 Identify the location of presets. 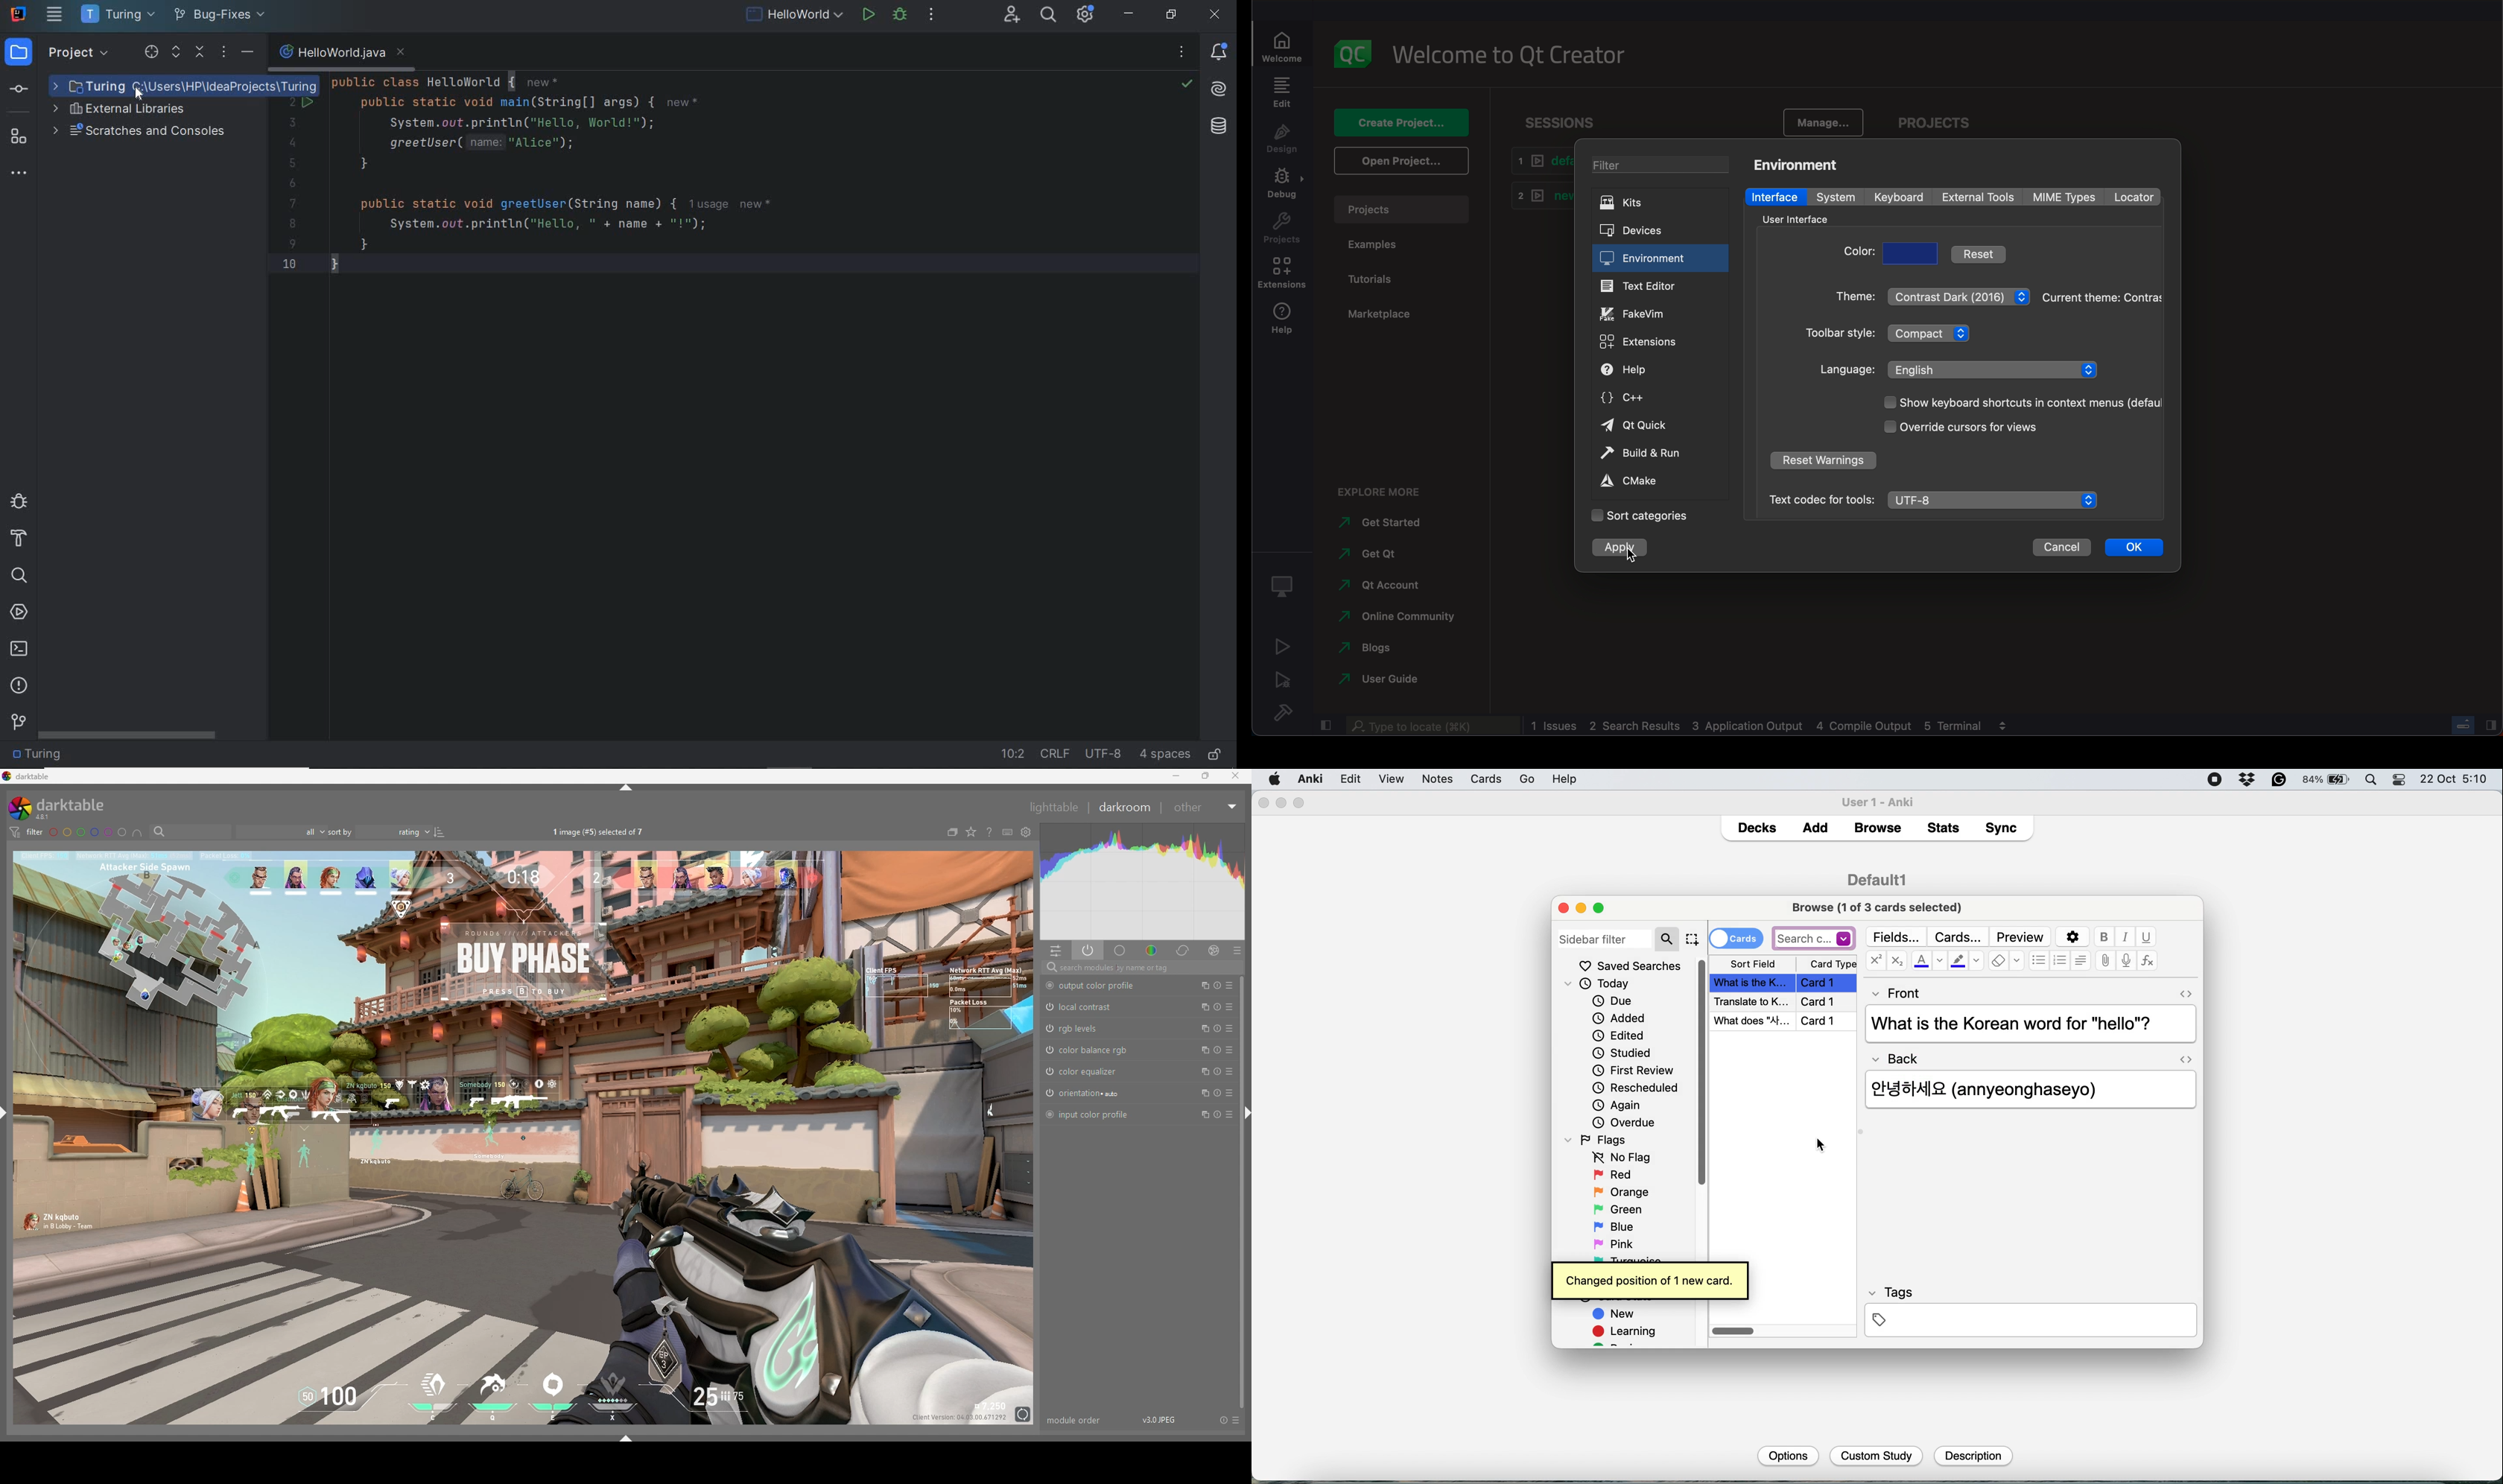
(1230, 1006).